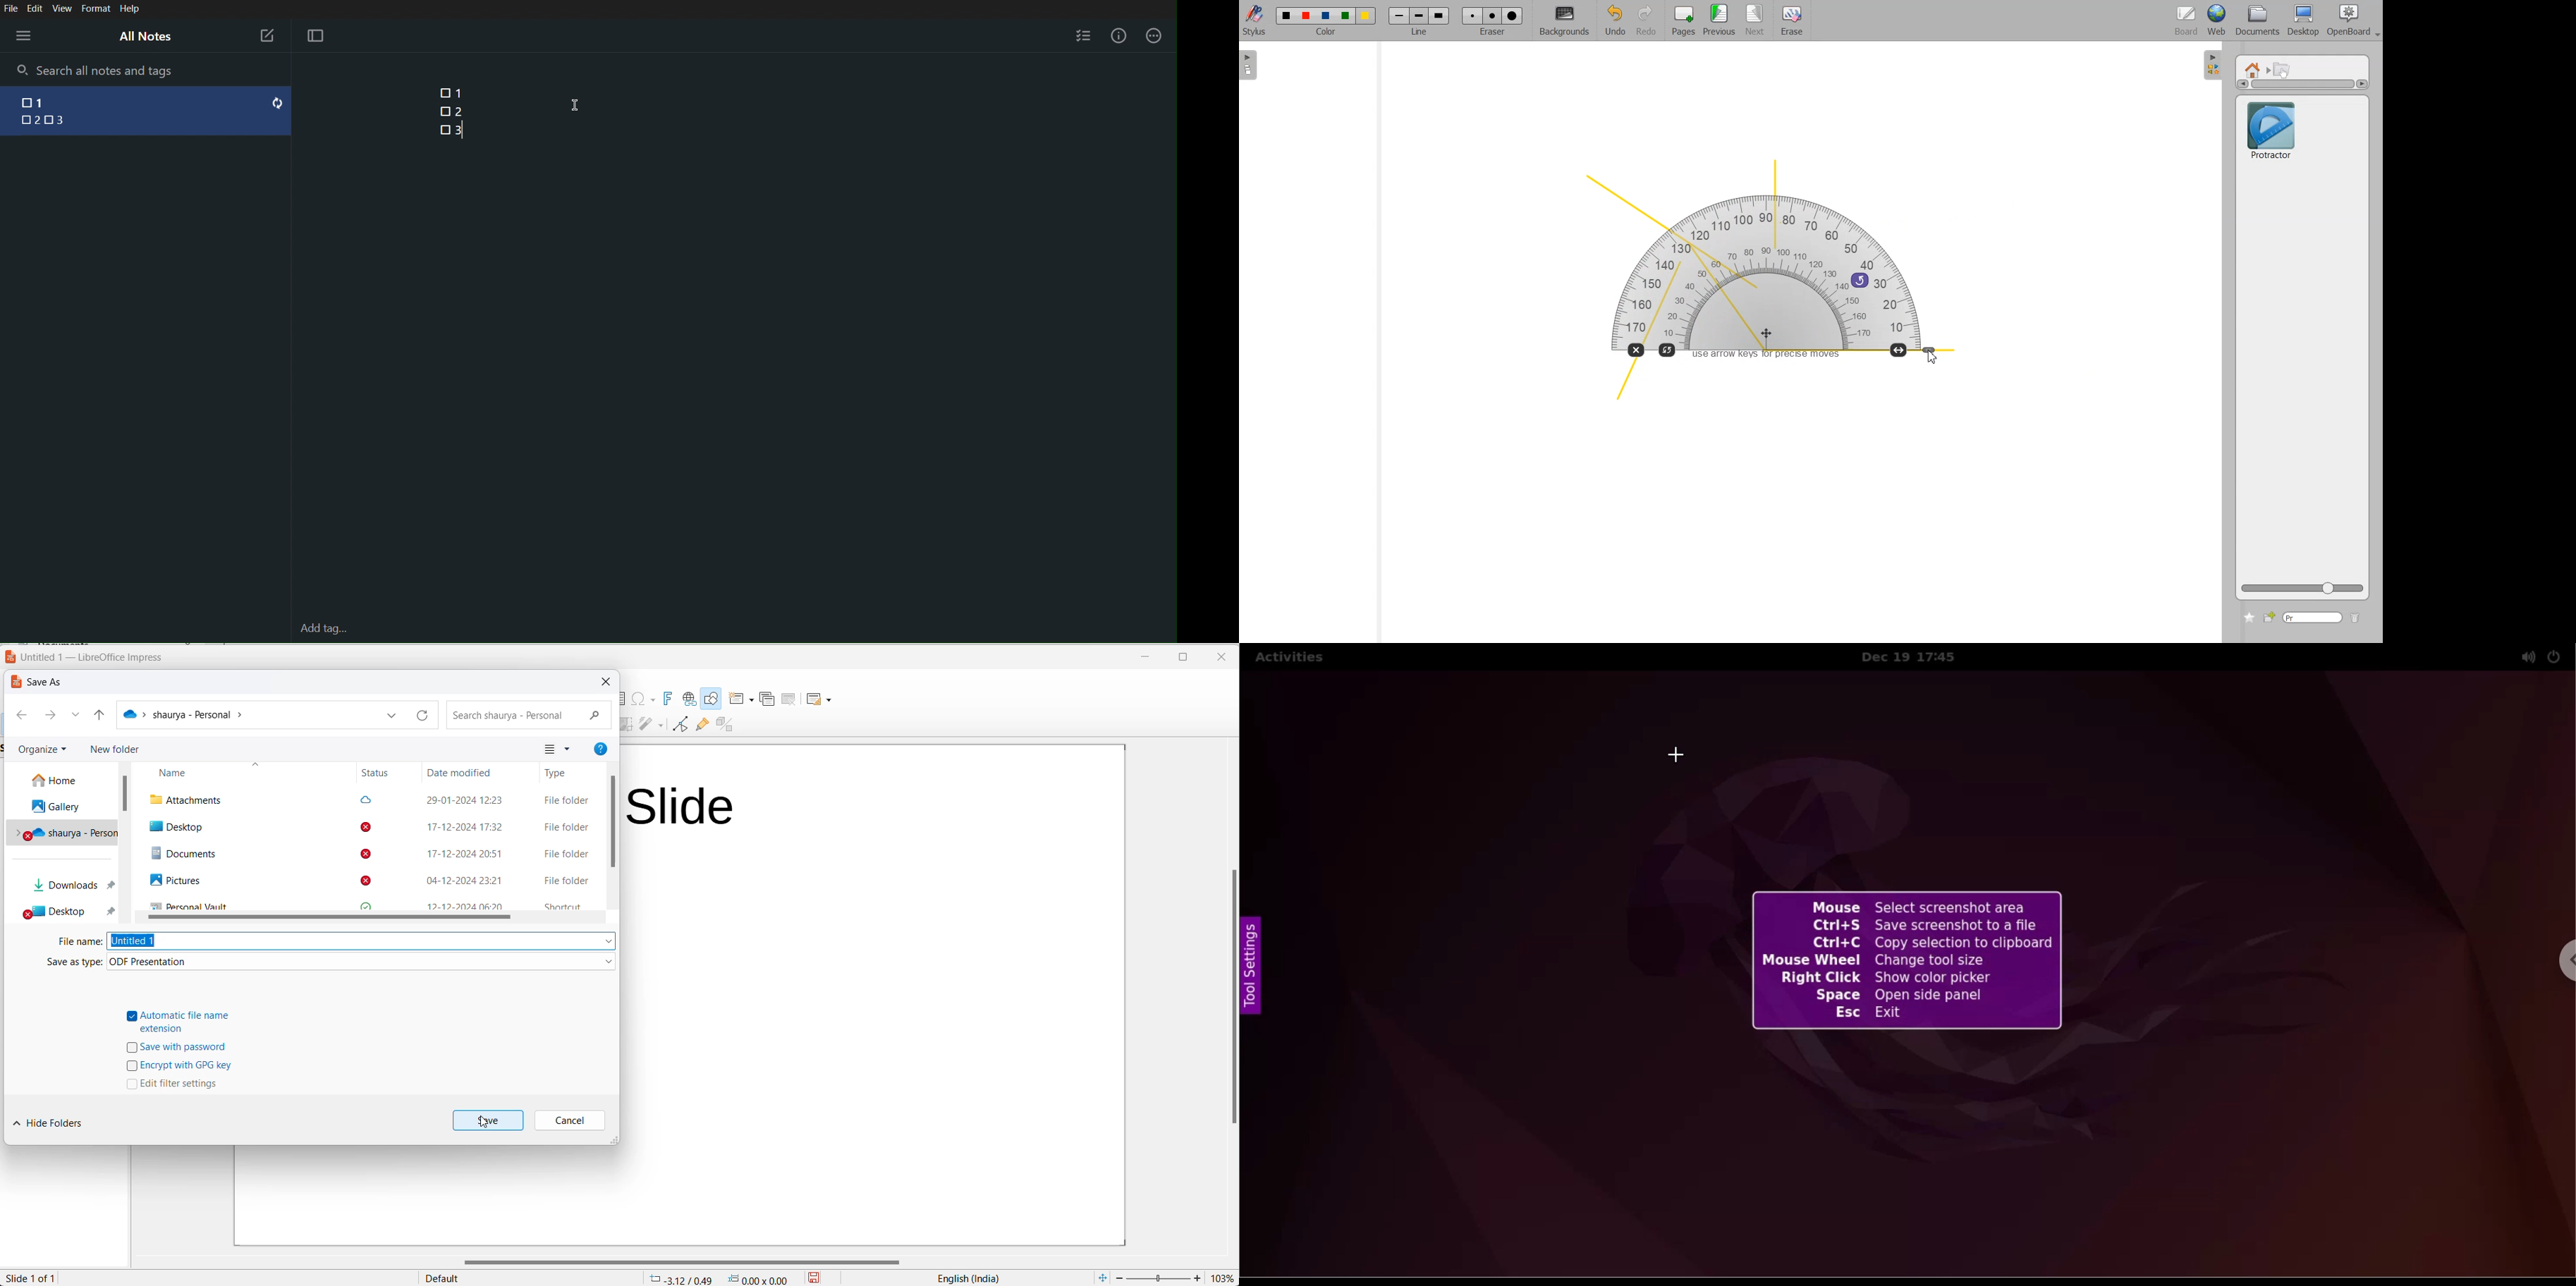  What do you see at coordinates (458, 129) in the screenshot?
I see `3` at bounding box center [458, 129].